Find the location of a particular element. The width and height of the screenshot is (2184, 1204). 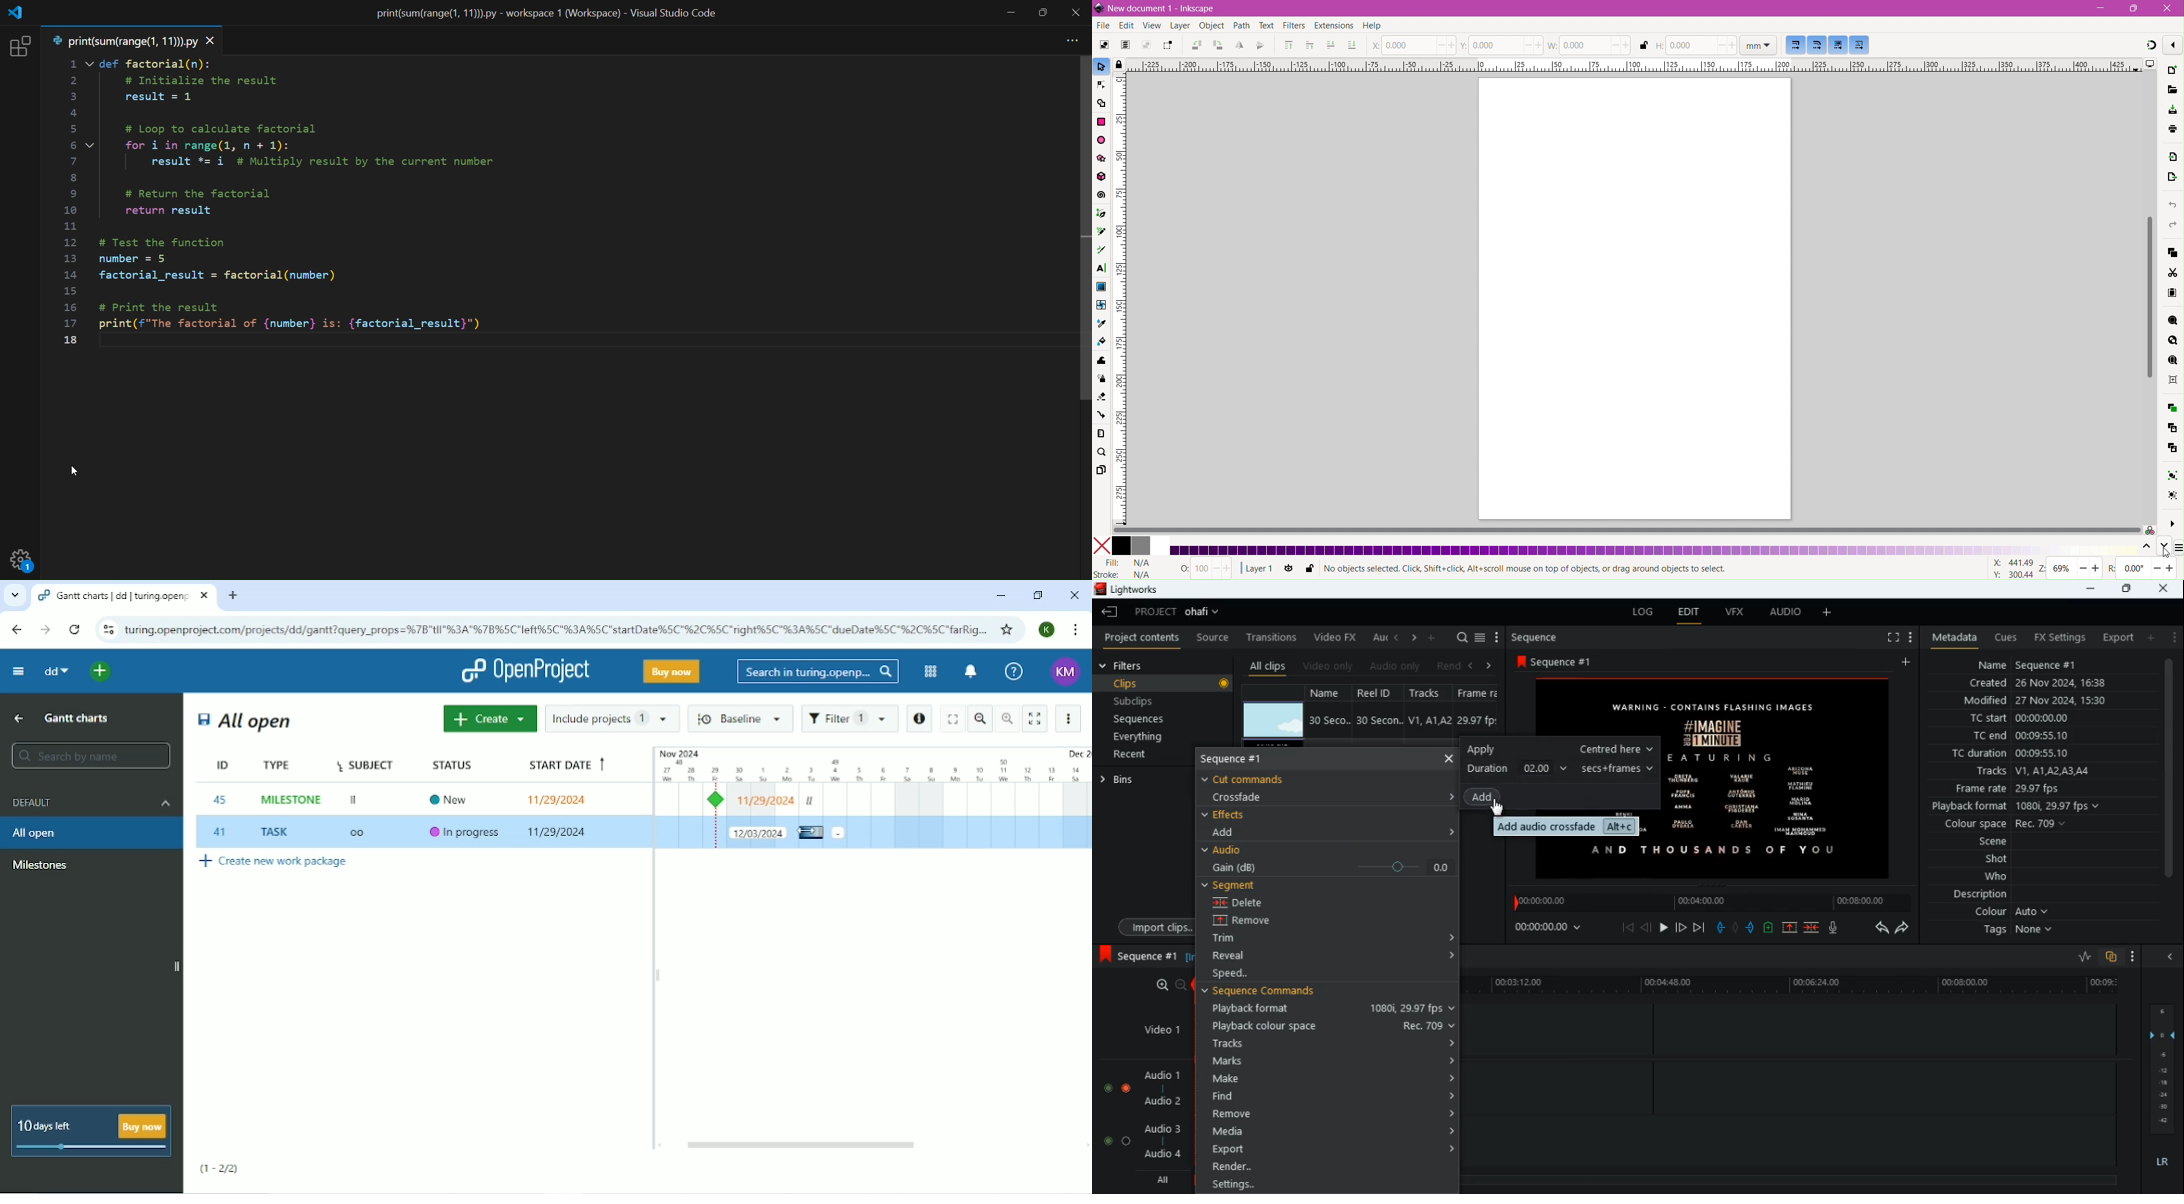

29.97 fps is located at coordinates (1481, 721).